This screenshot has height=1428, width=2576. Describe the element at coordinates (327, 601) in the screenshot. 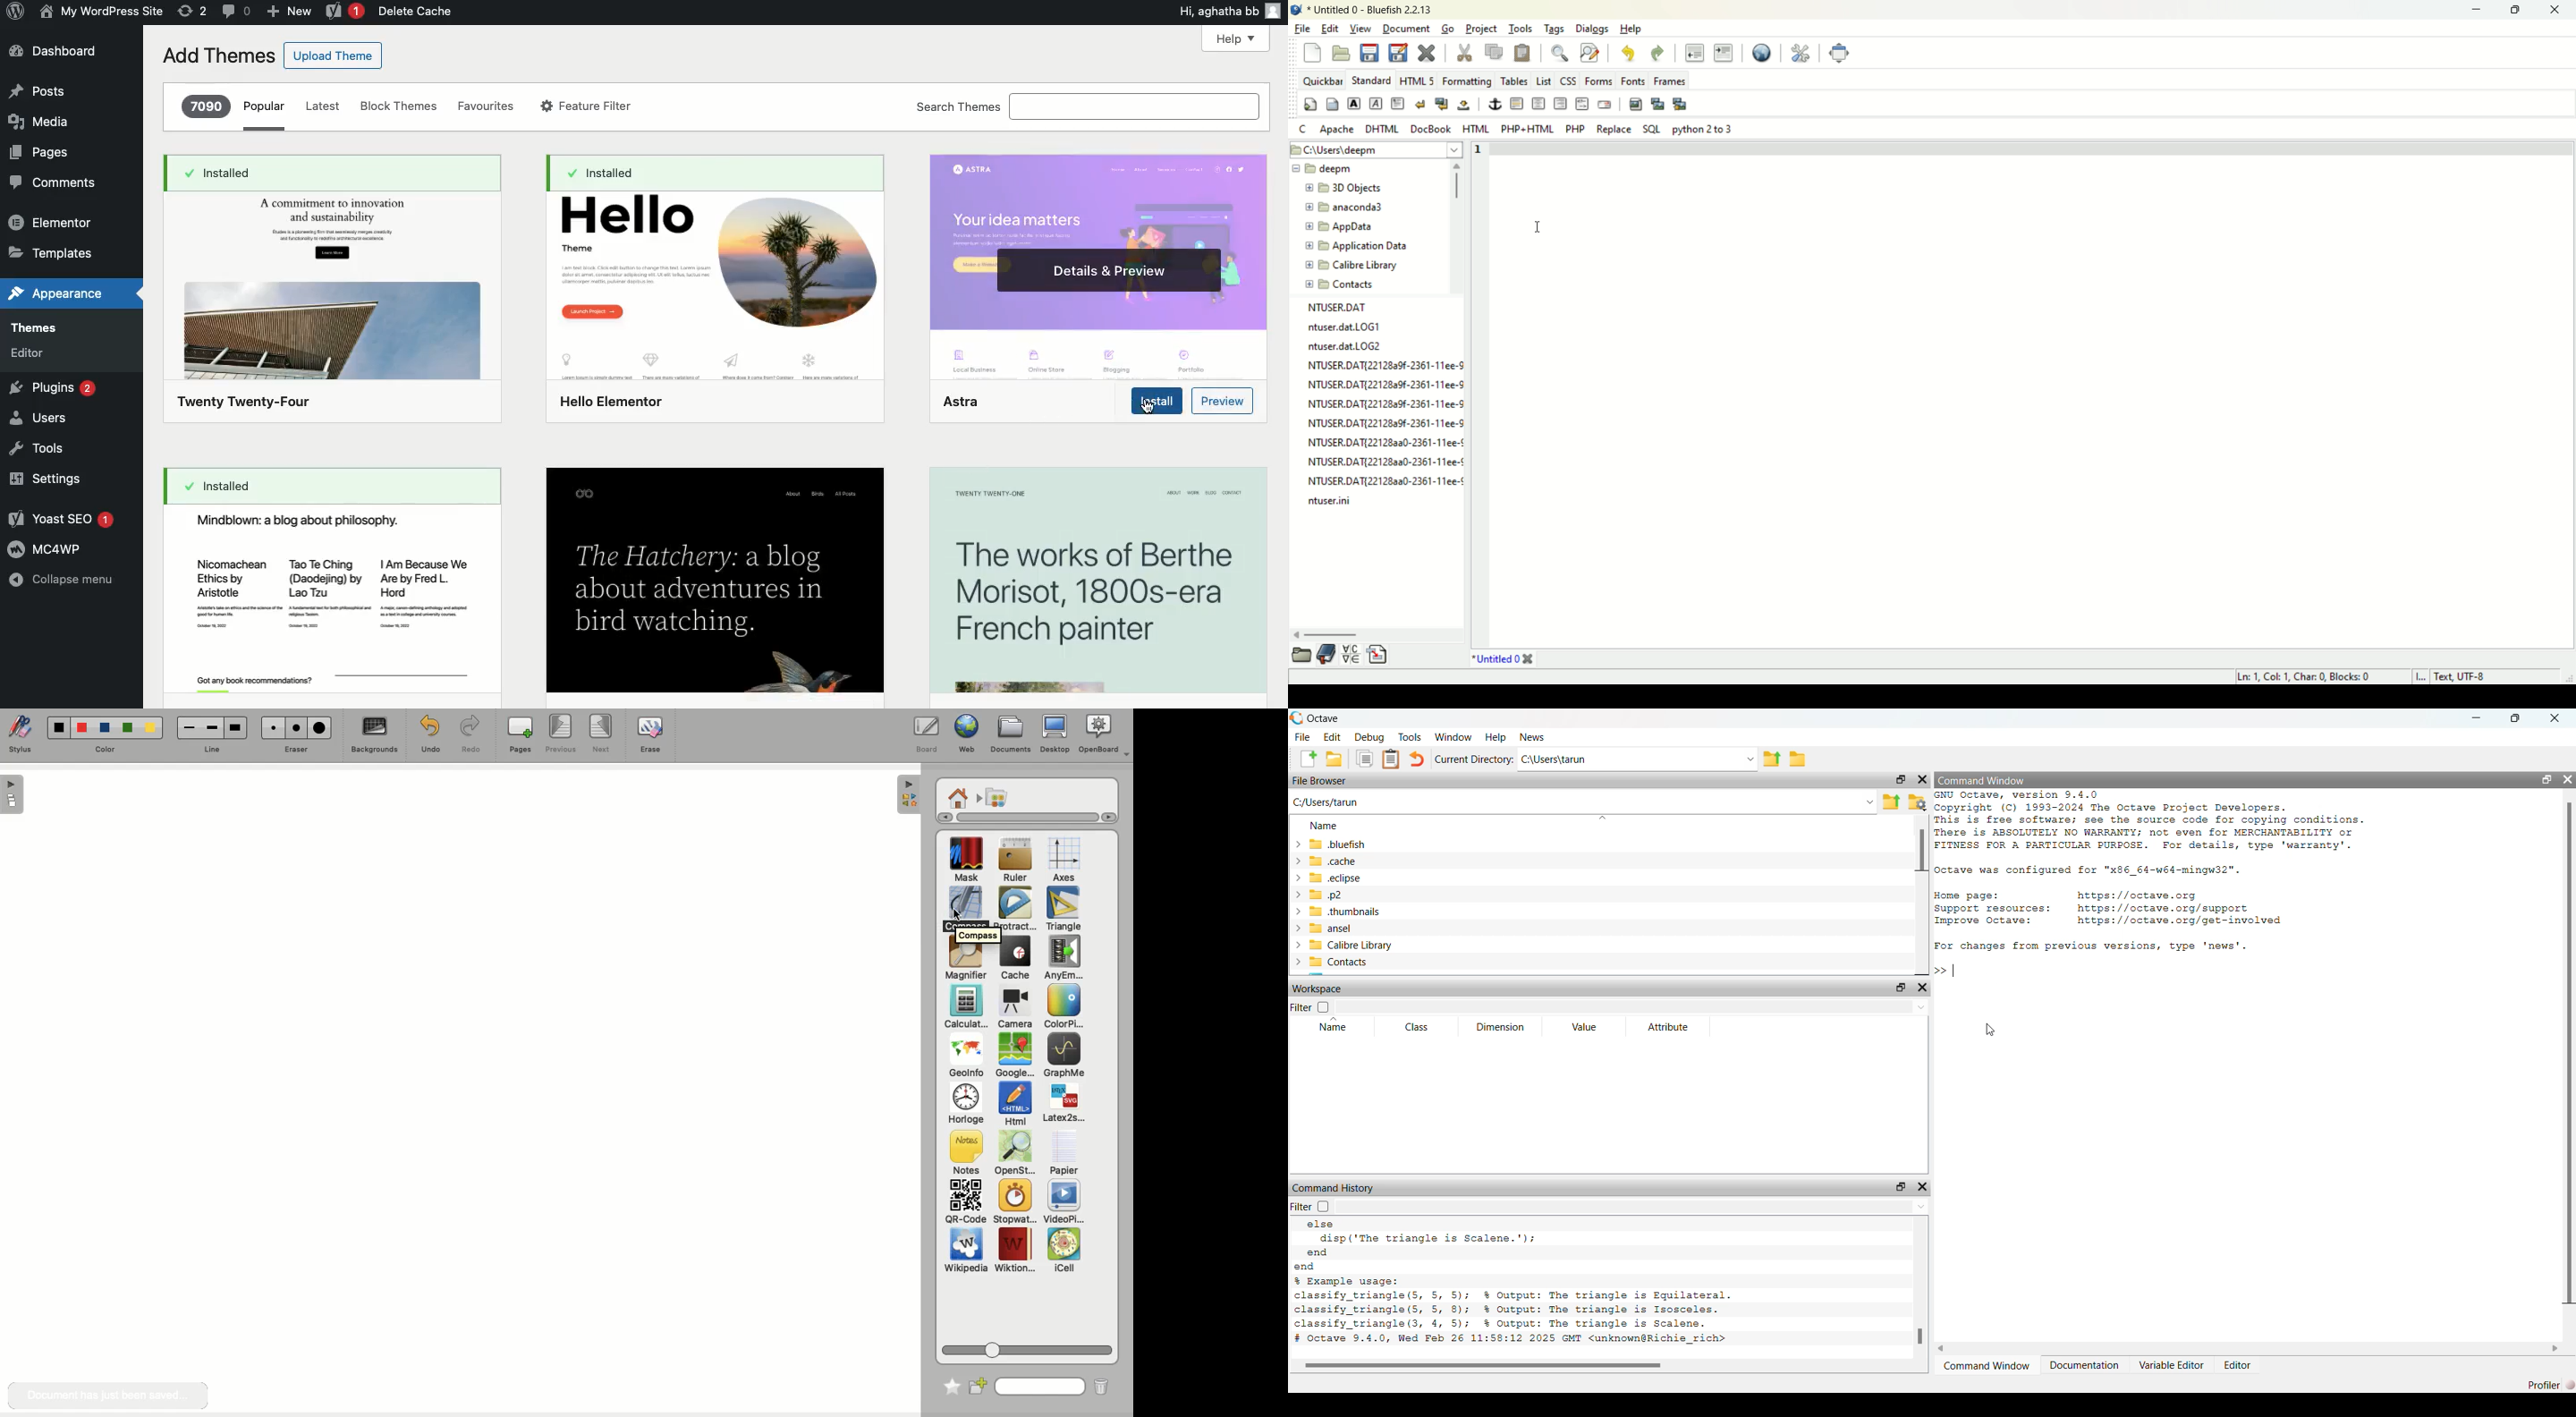

I see `Mindblown: a blog about philosophy.Nicomachean ~ TaoTeChing | Am Because WeEthics by (Daodejing) by ~~ Are by Fred L.Aristotle Lao Tzu Hord,Got any book rcommendionss?` at that location.